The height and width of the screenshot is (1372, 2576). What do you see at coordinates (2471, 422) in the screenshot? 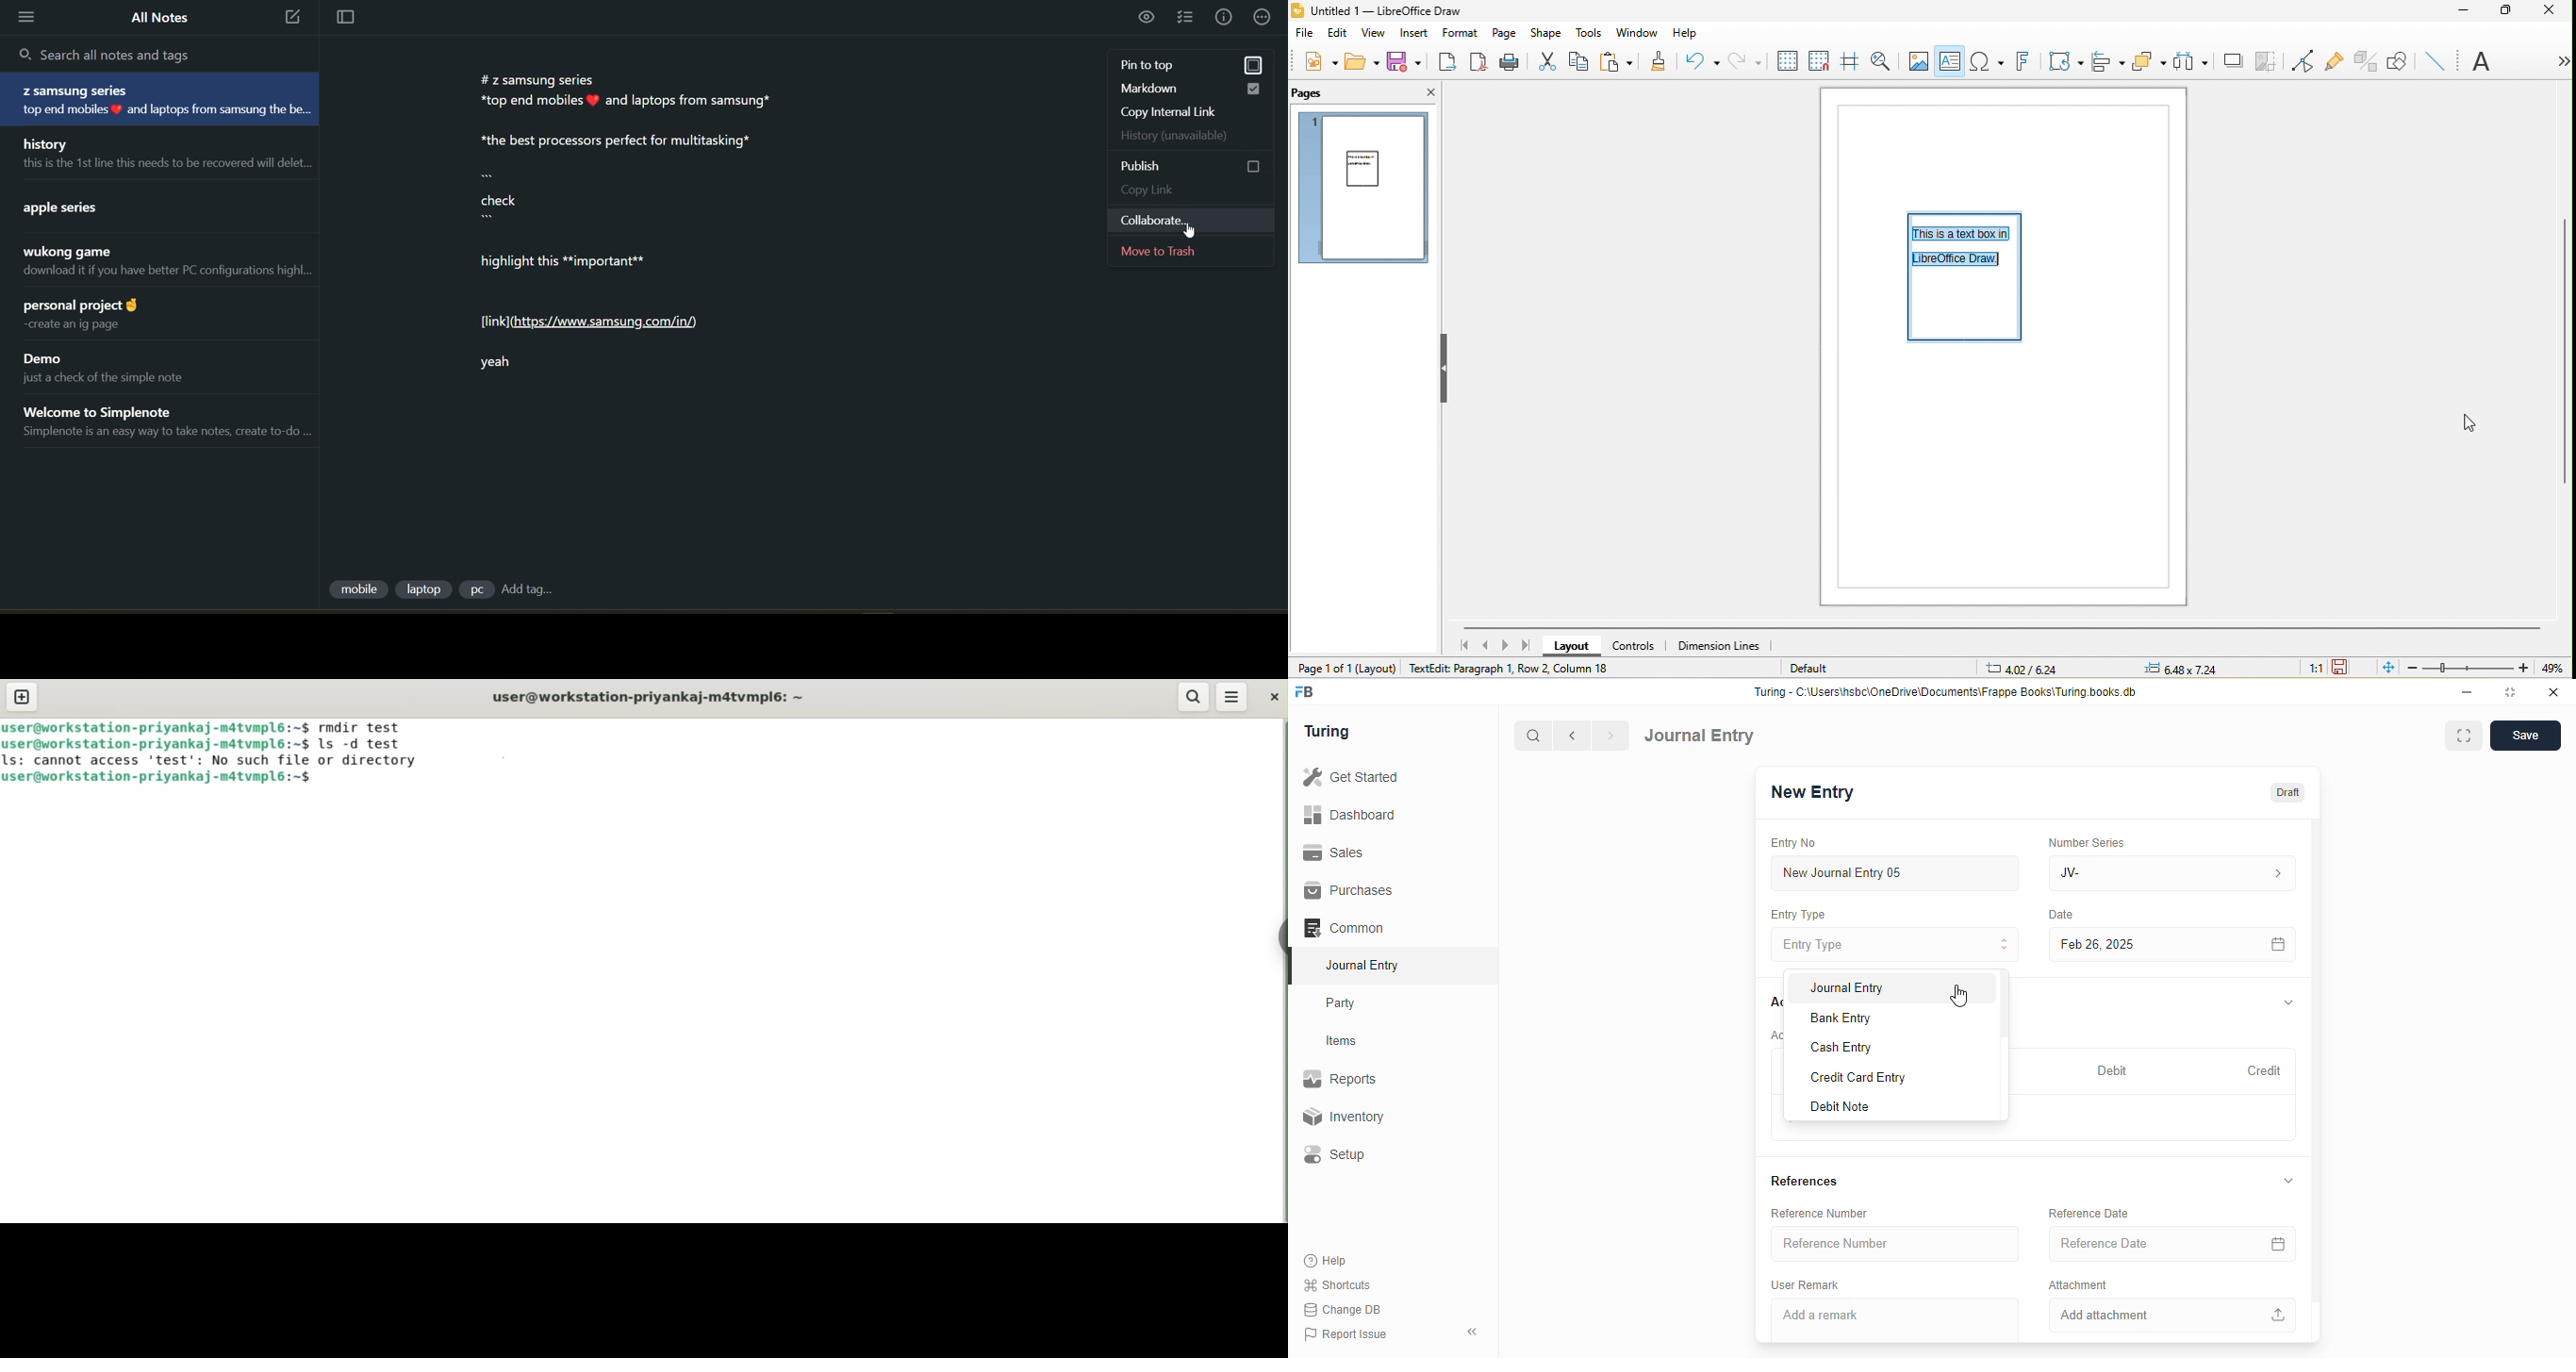
I see `cursor` at bounding box center [2471, 422].